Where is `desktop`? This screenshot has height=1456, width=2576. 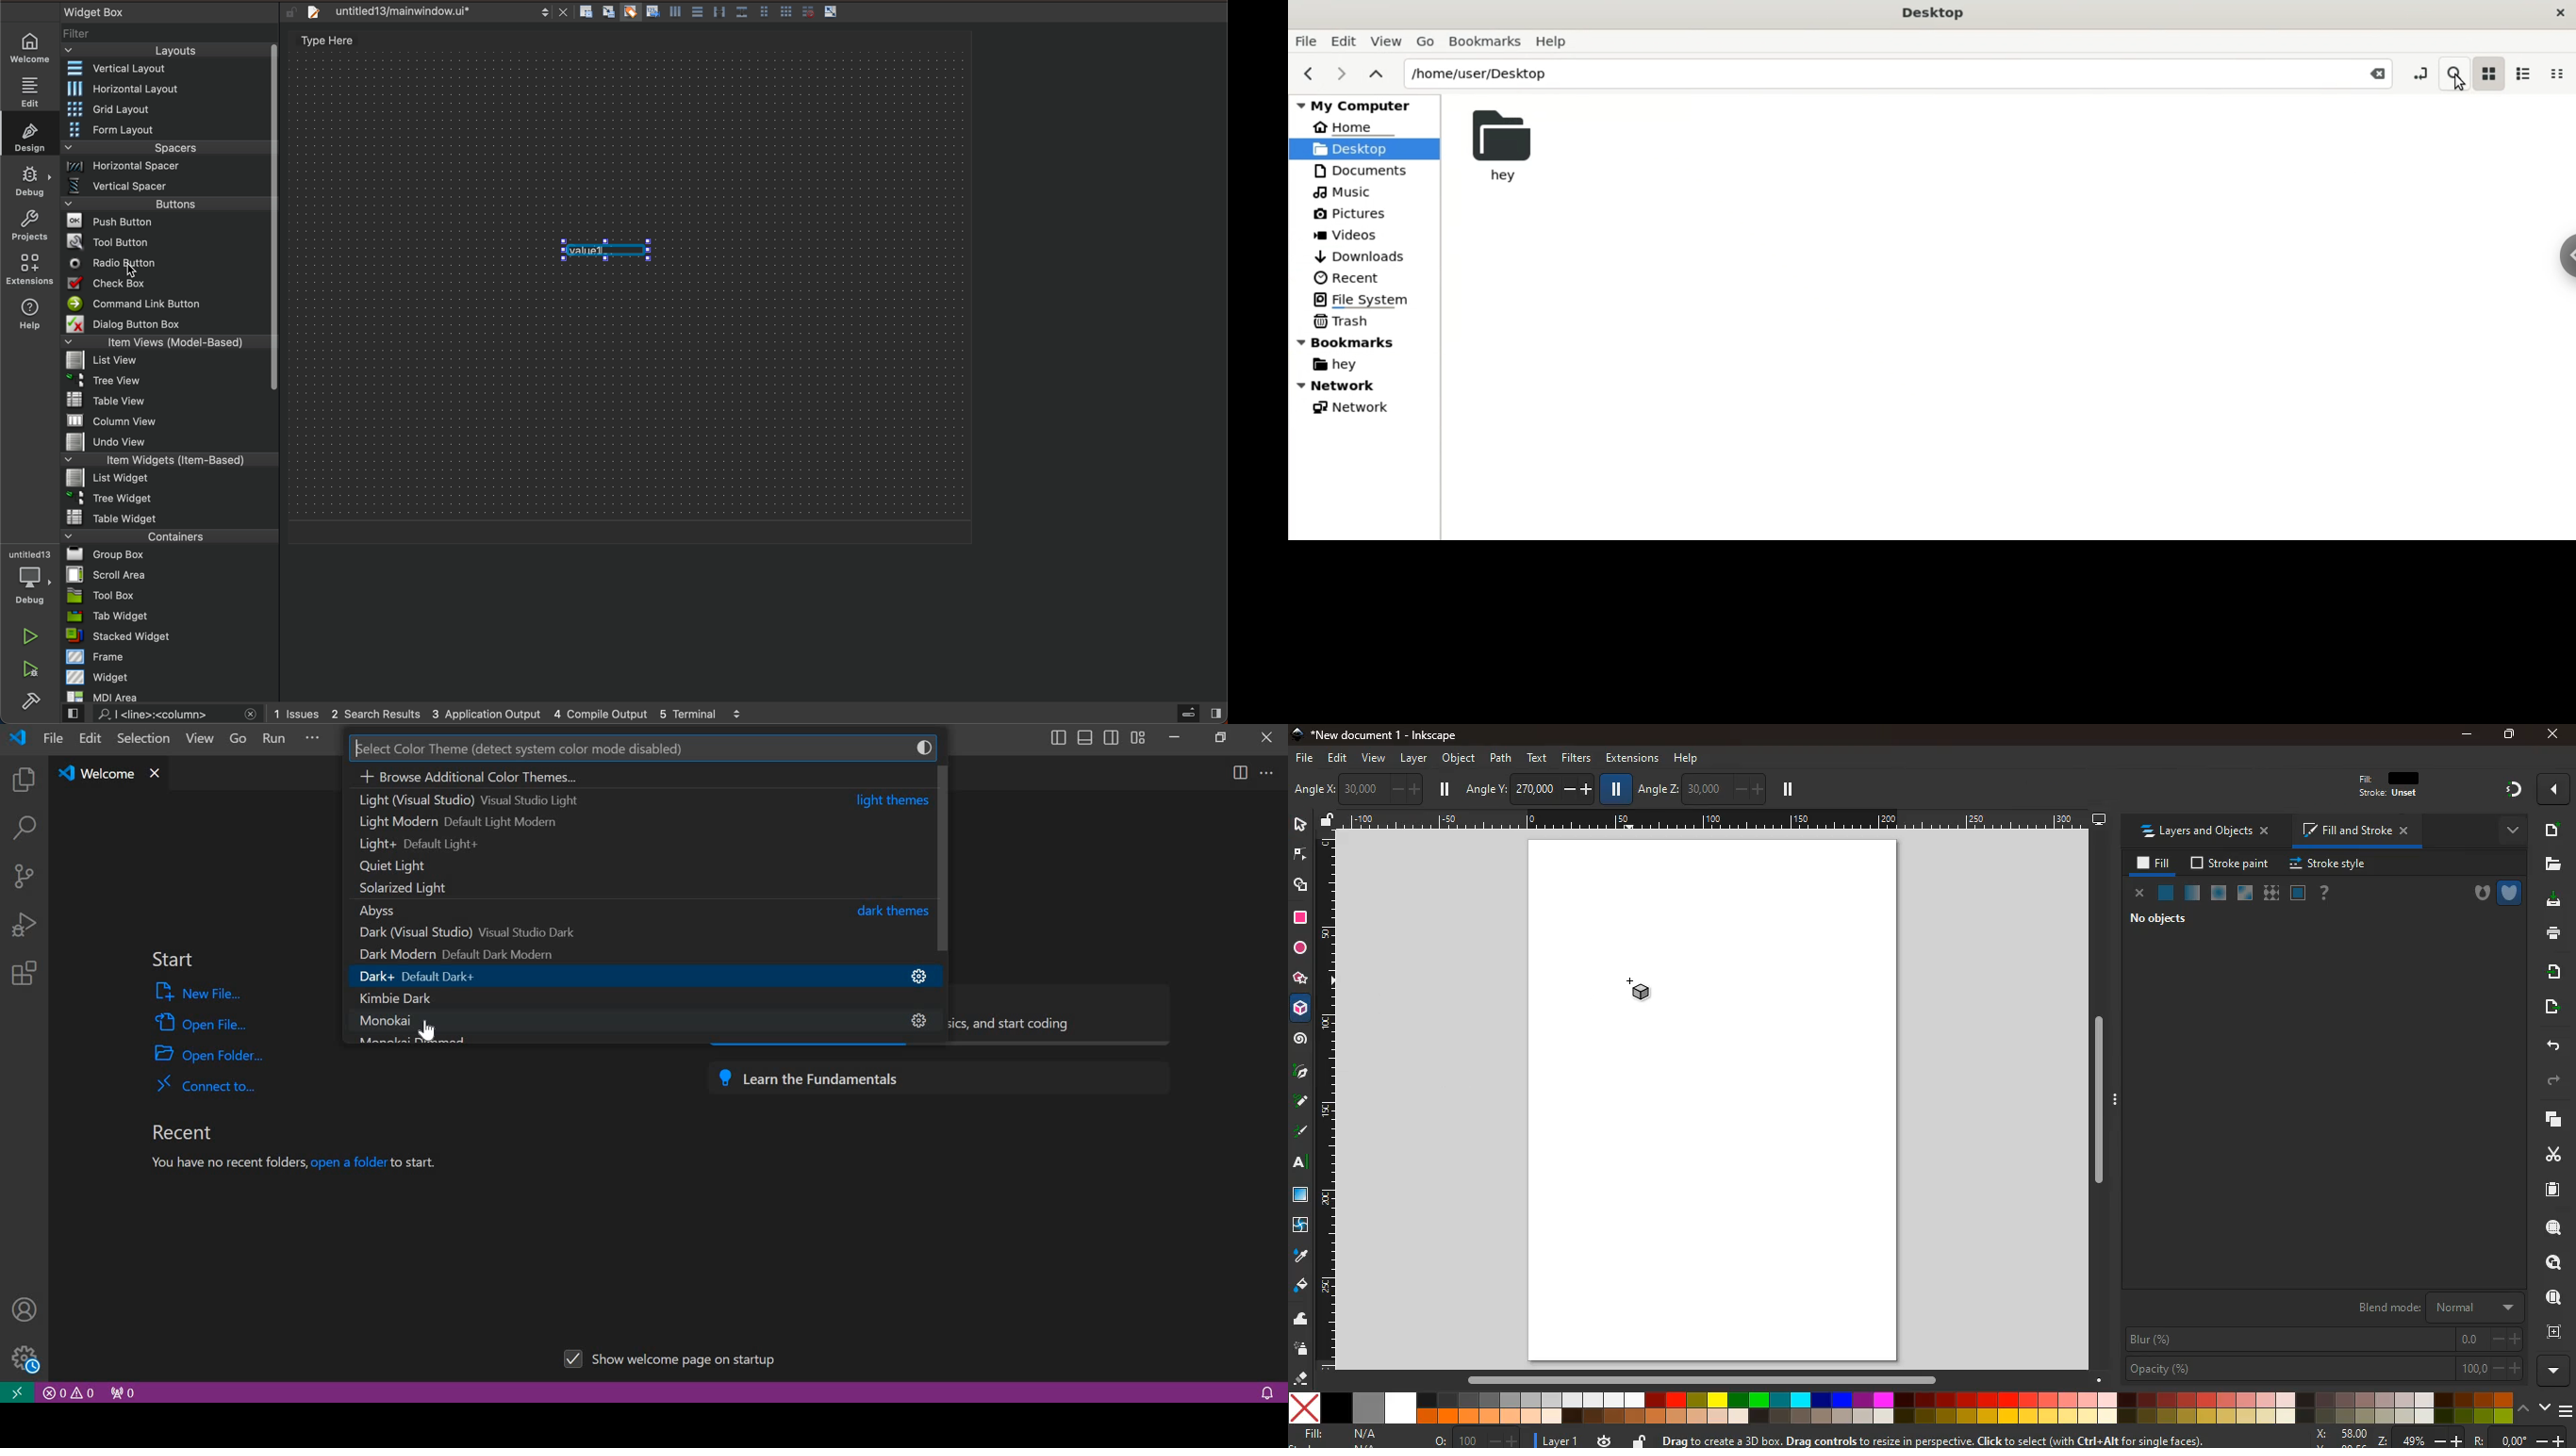 desktop is located at coordinates (2099, 820).